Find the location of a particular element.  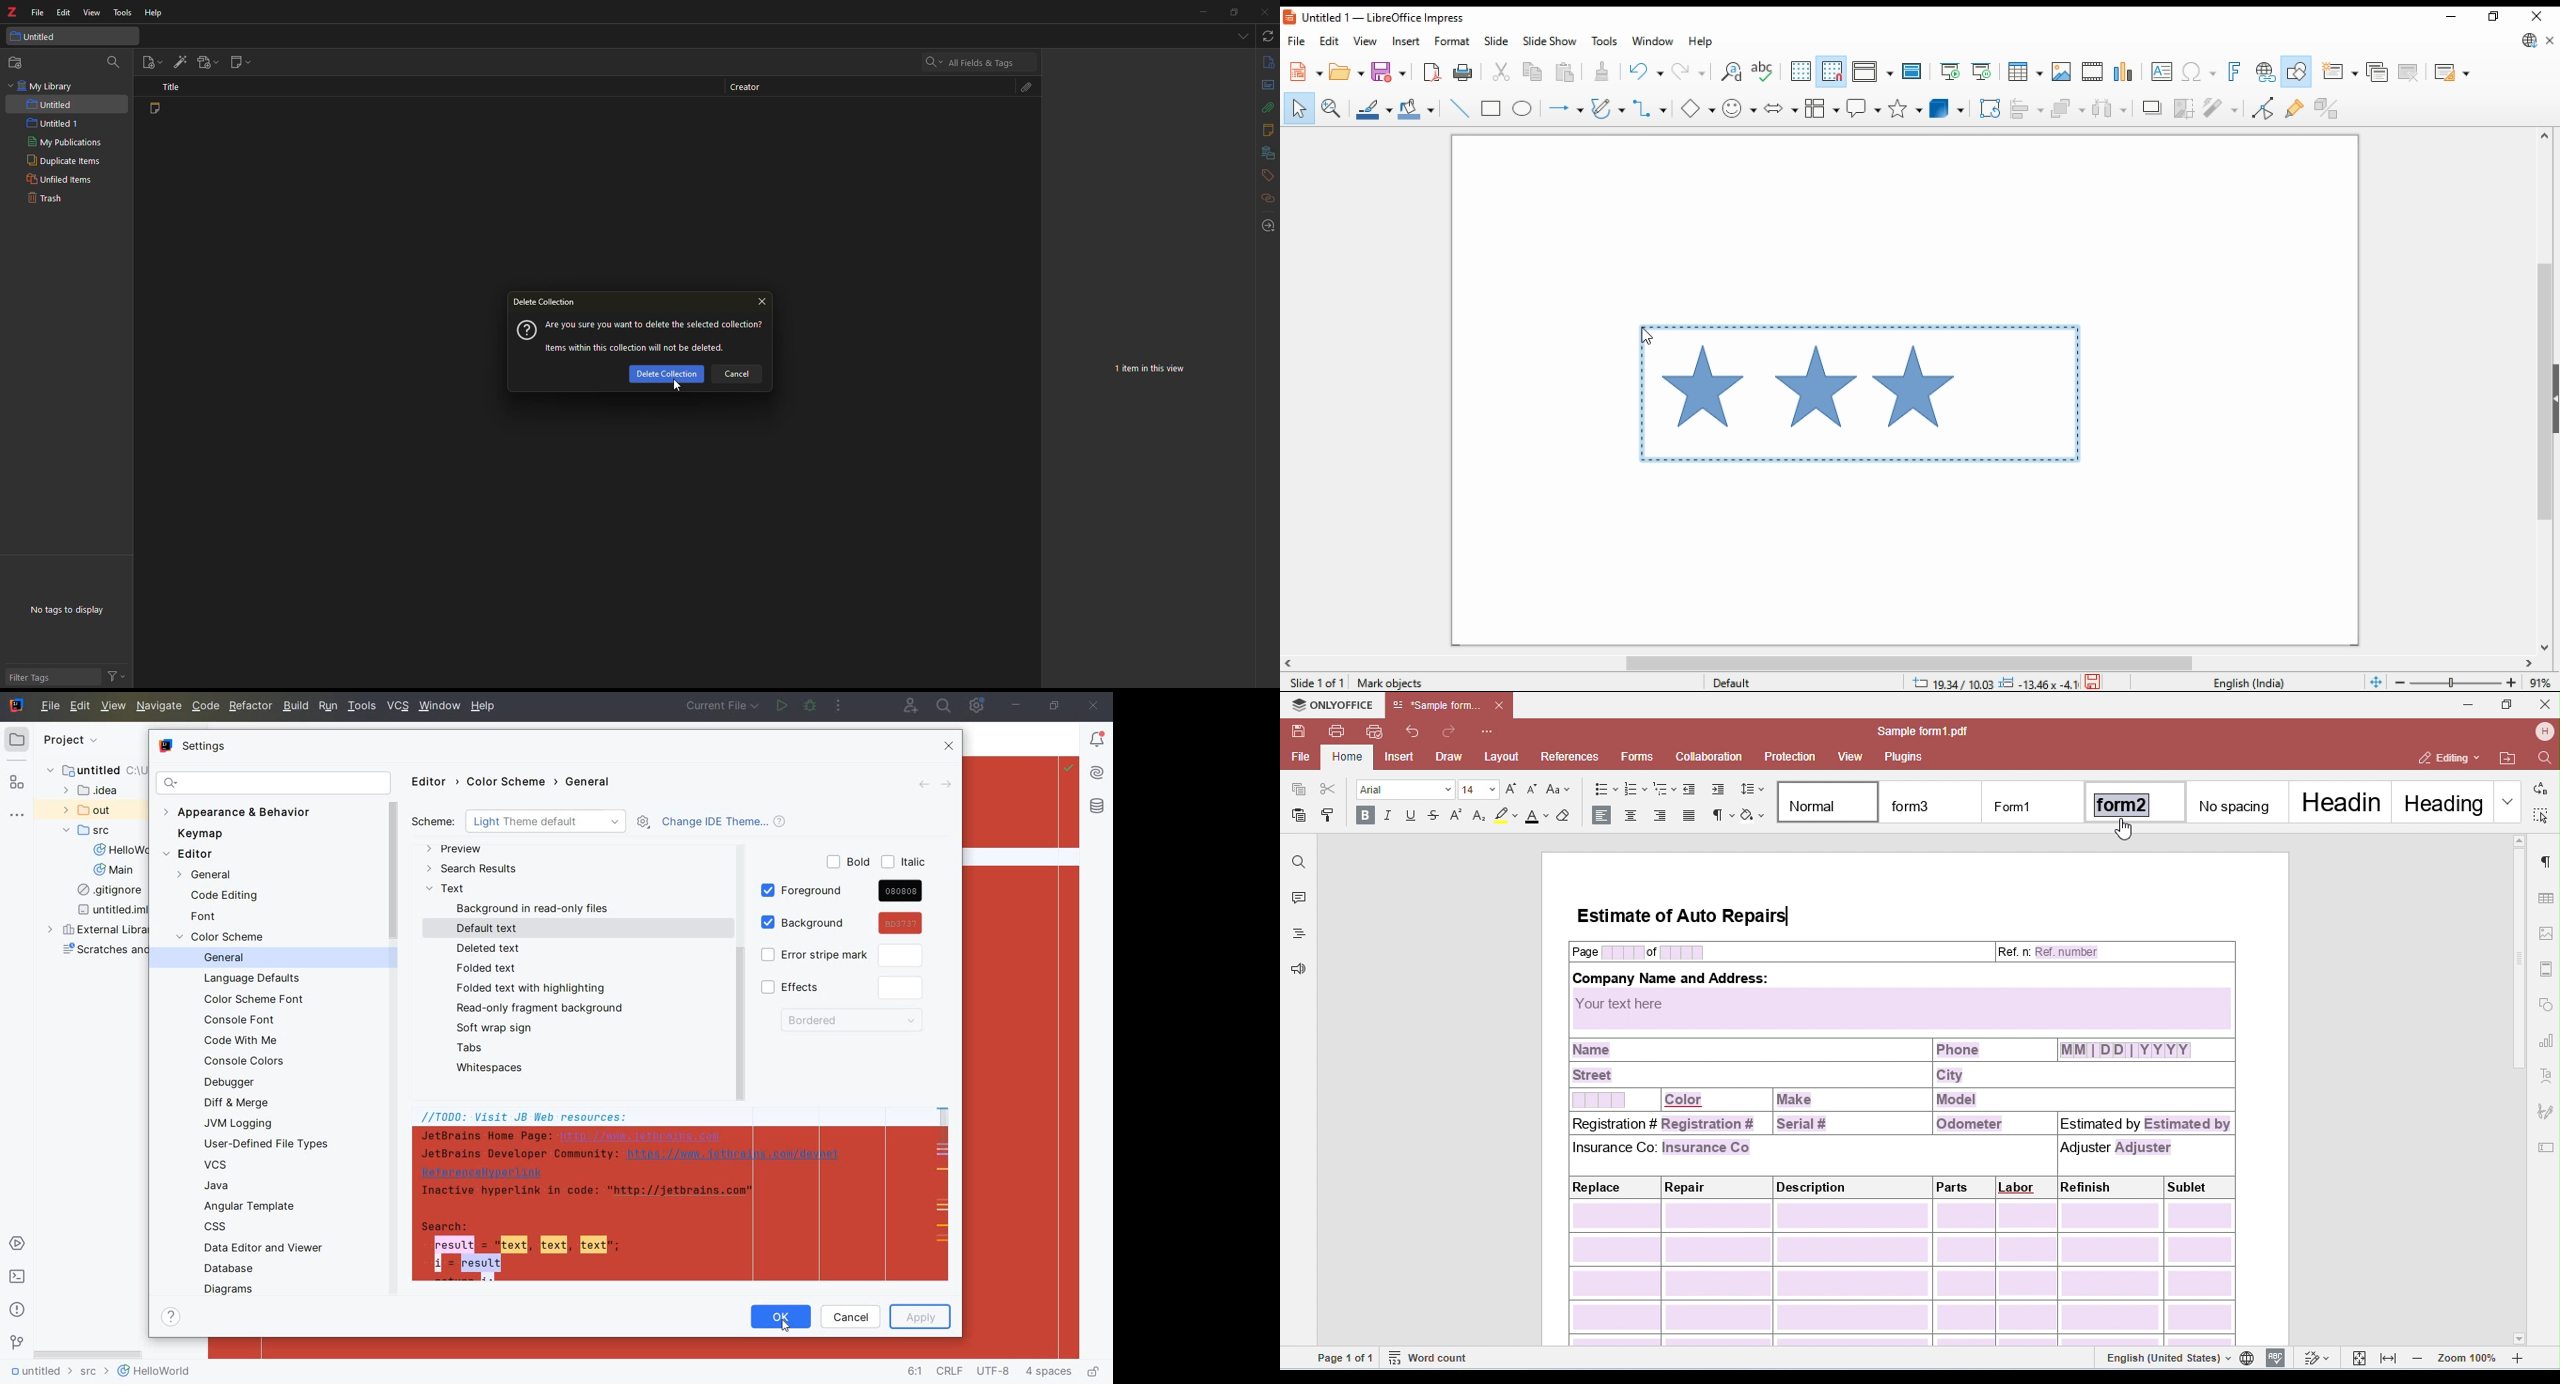

sync is located at coordinates (1267, 36).